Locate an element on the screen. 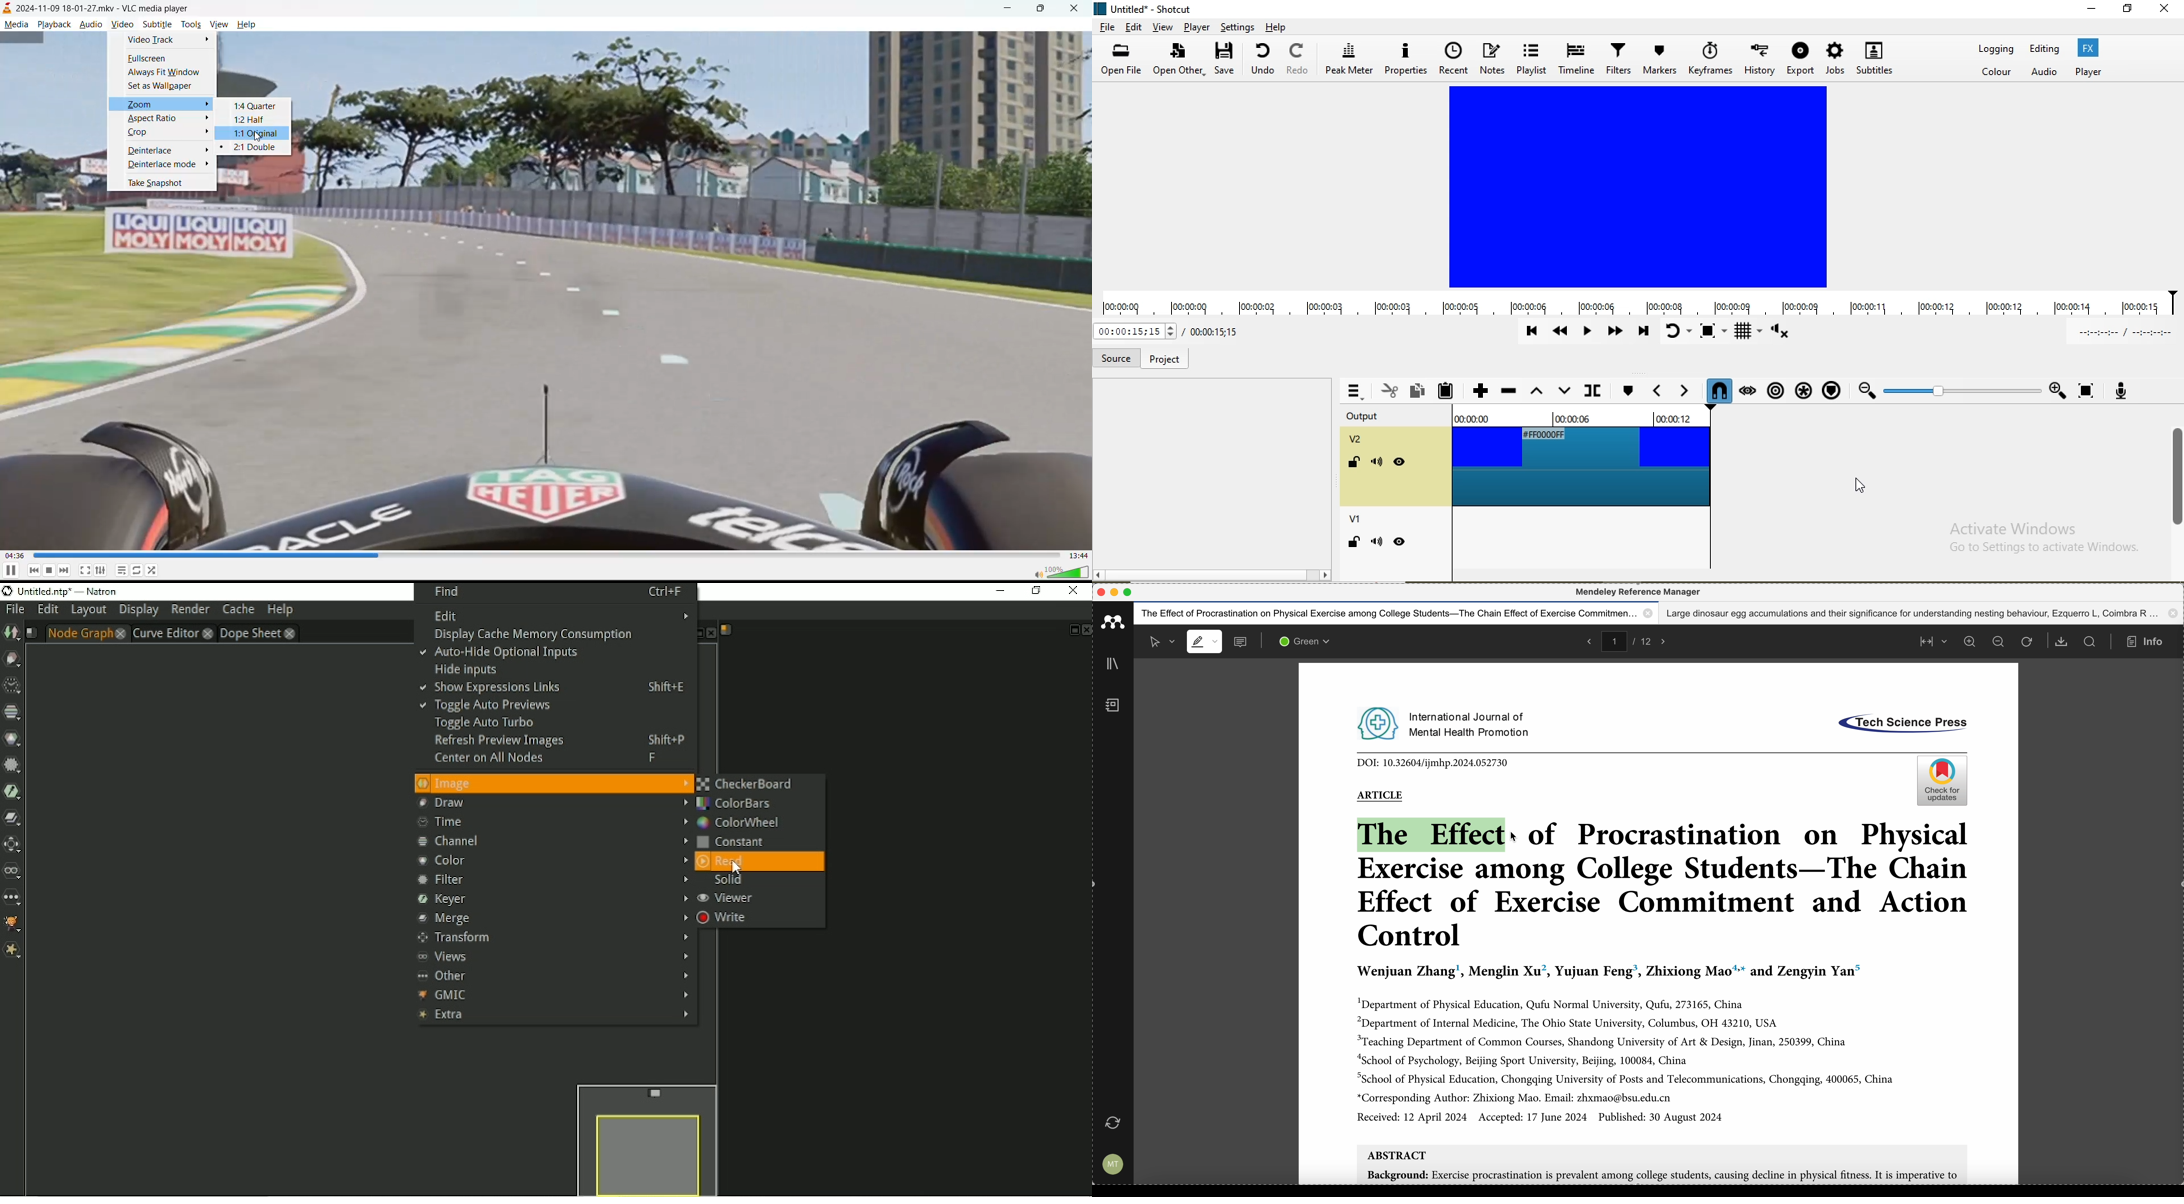  timeline is located at coordinates (1575, 60).